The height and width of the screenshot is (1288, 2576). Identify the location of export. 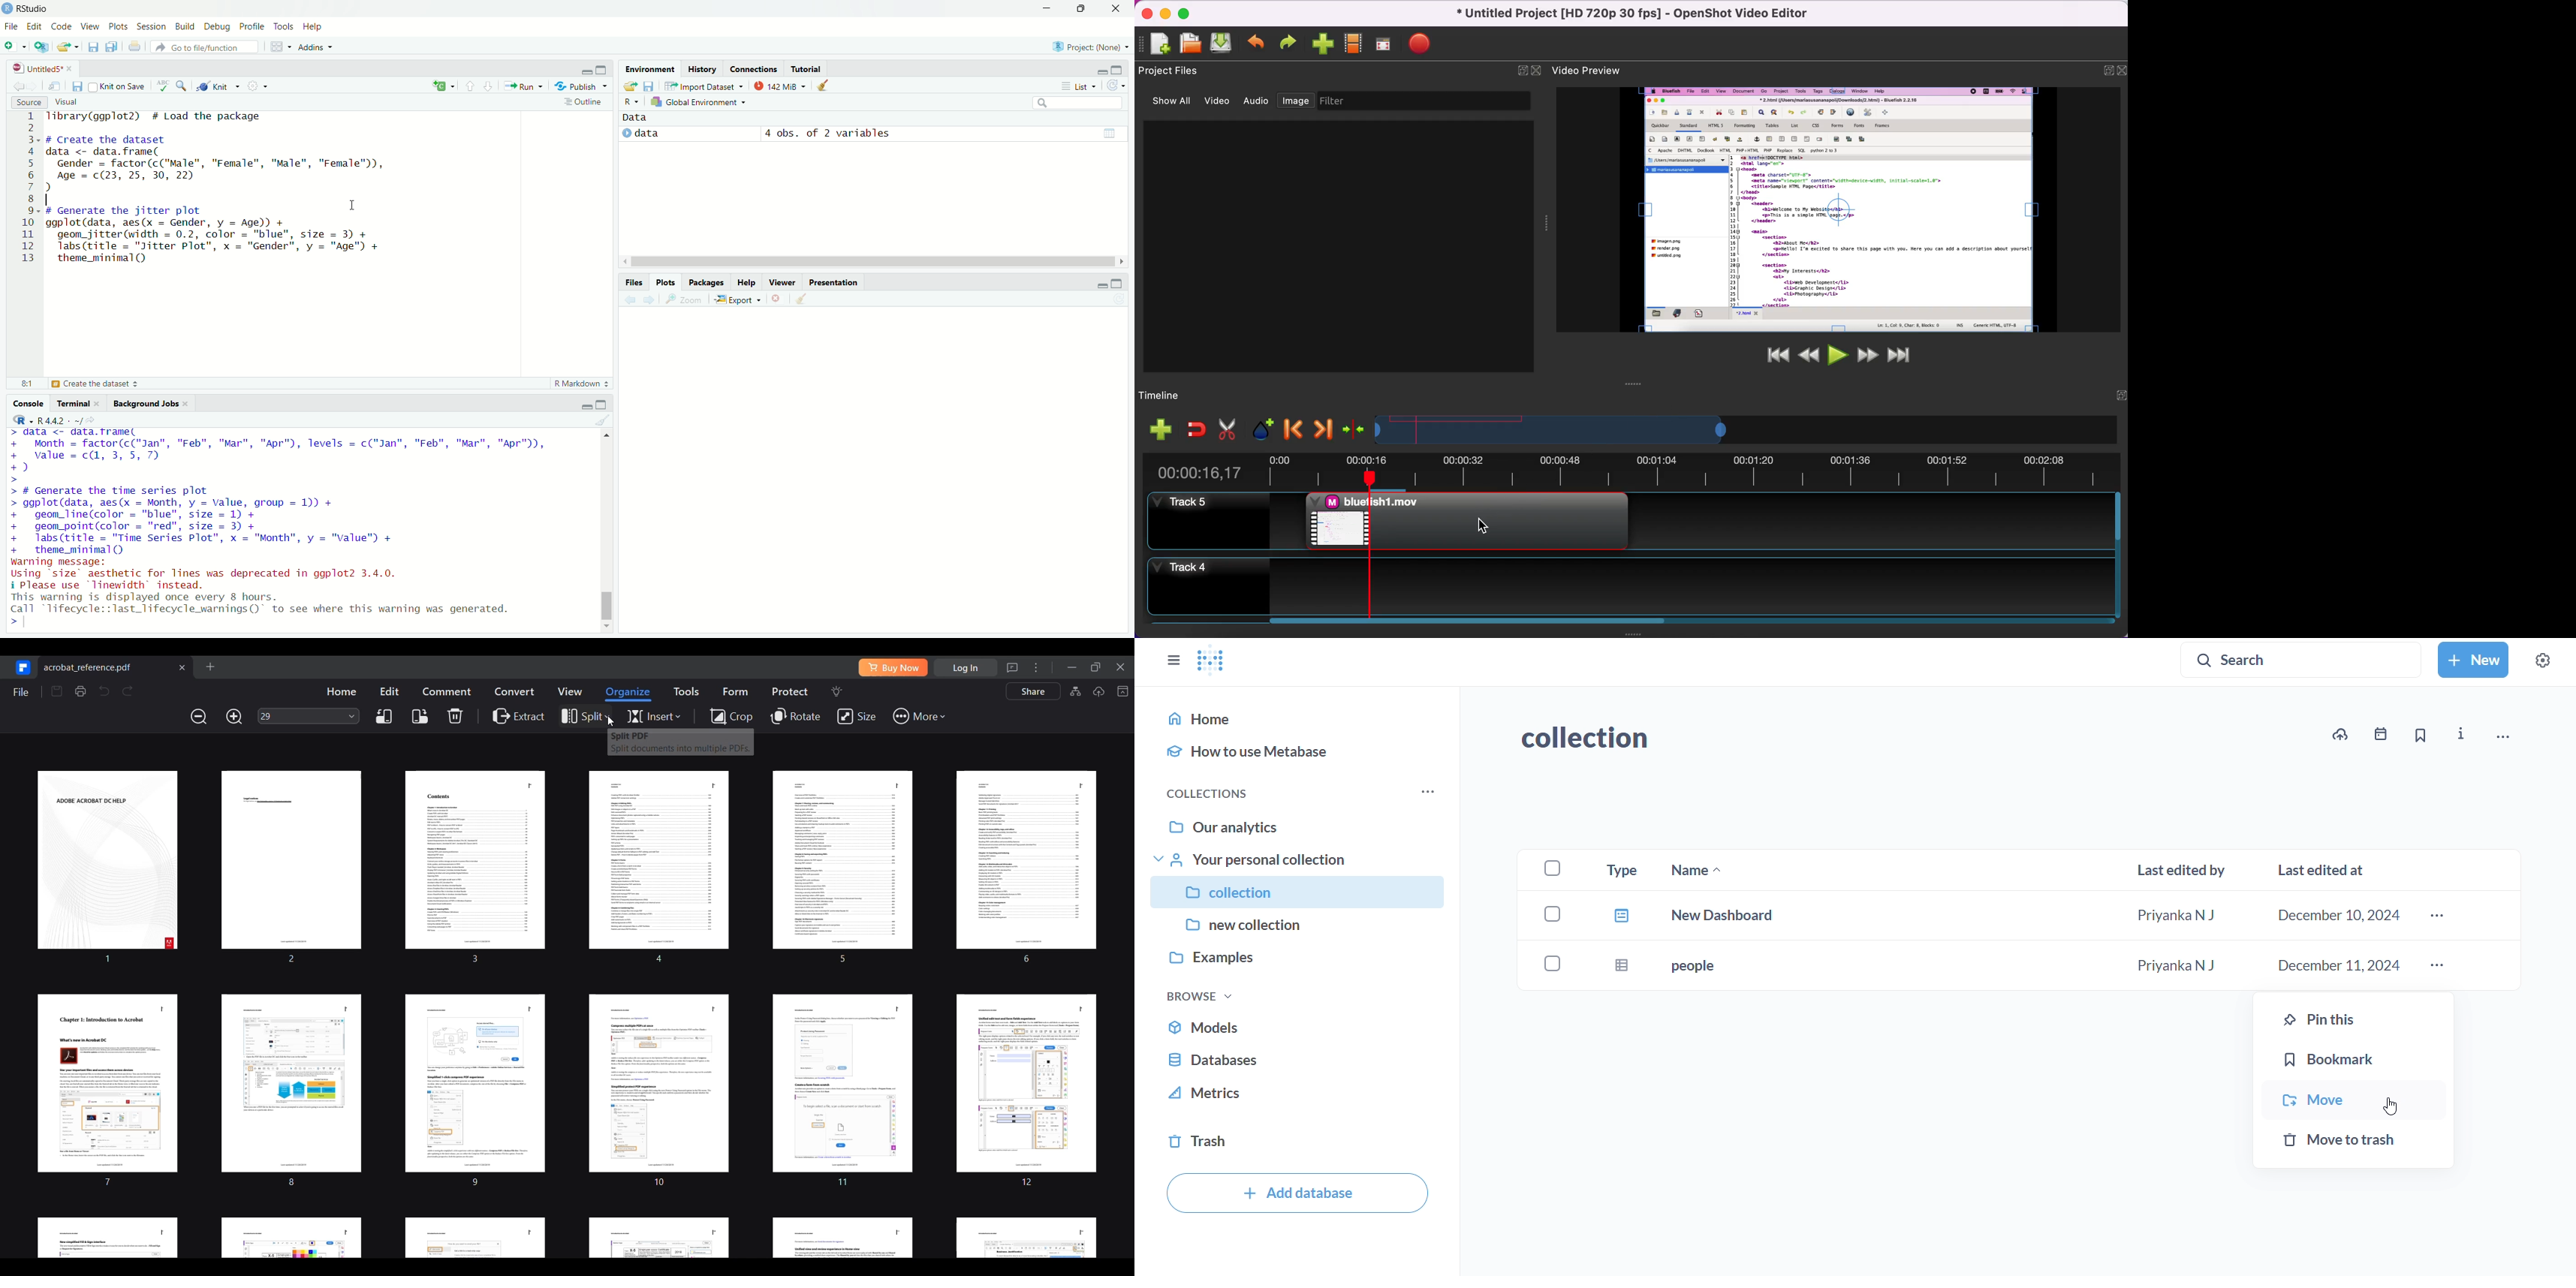
(740, 300).